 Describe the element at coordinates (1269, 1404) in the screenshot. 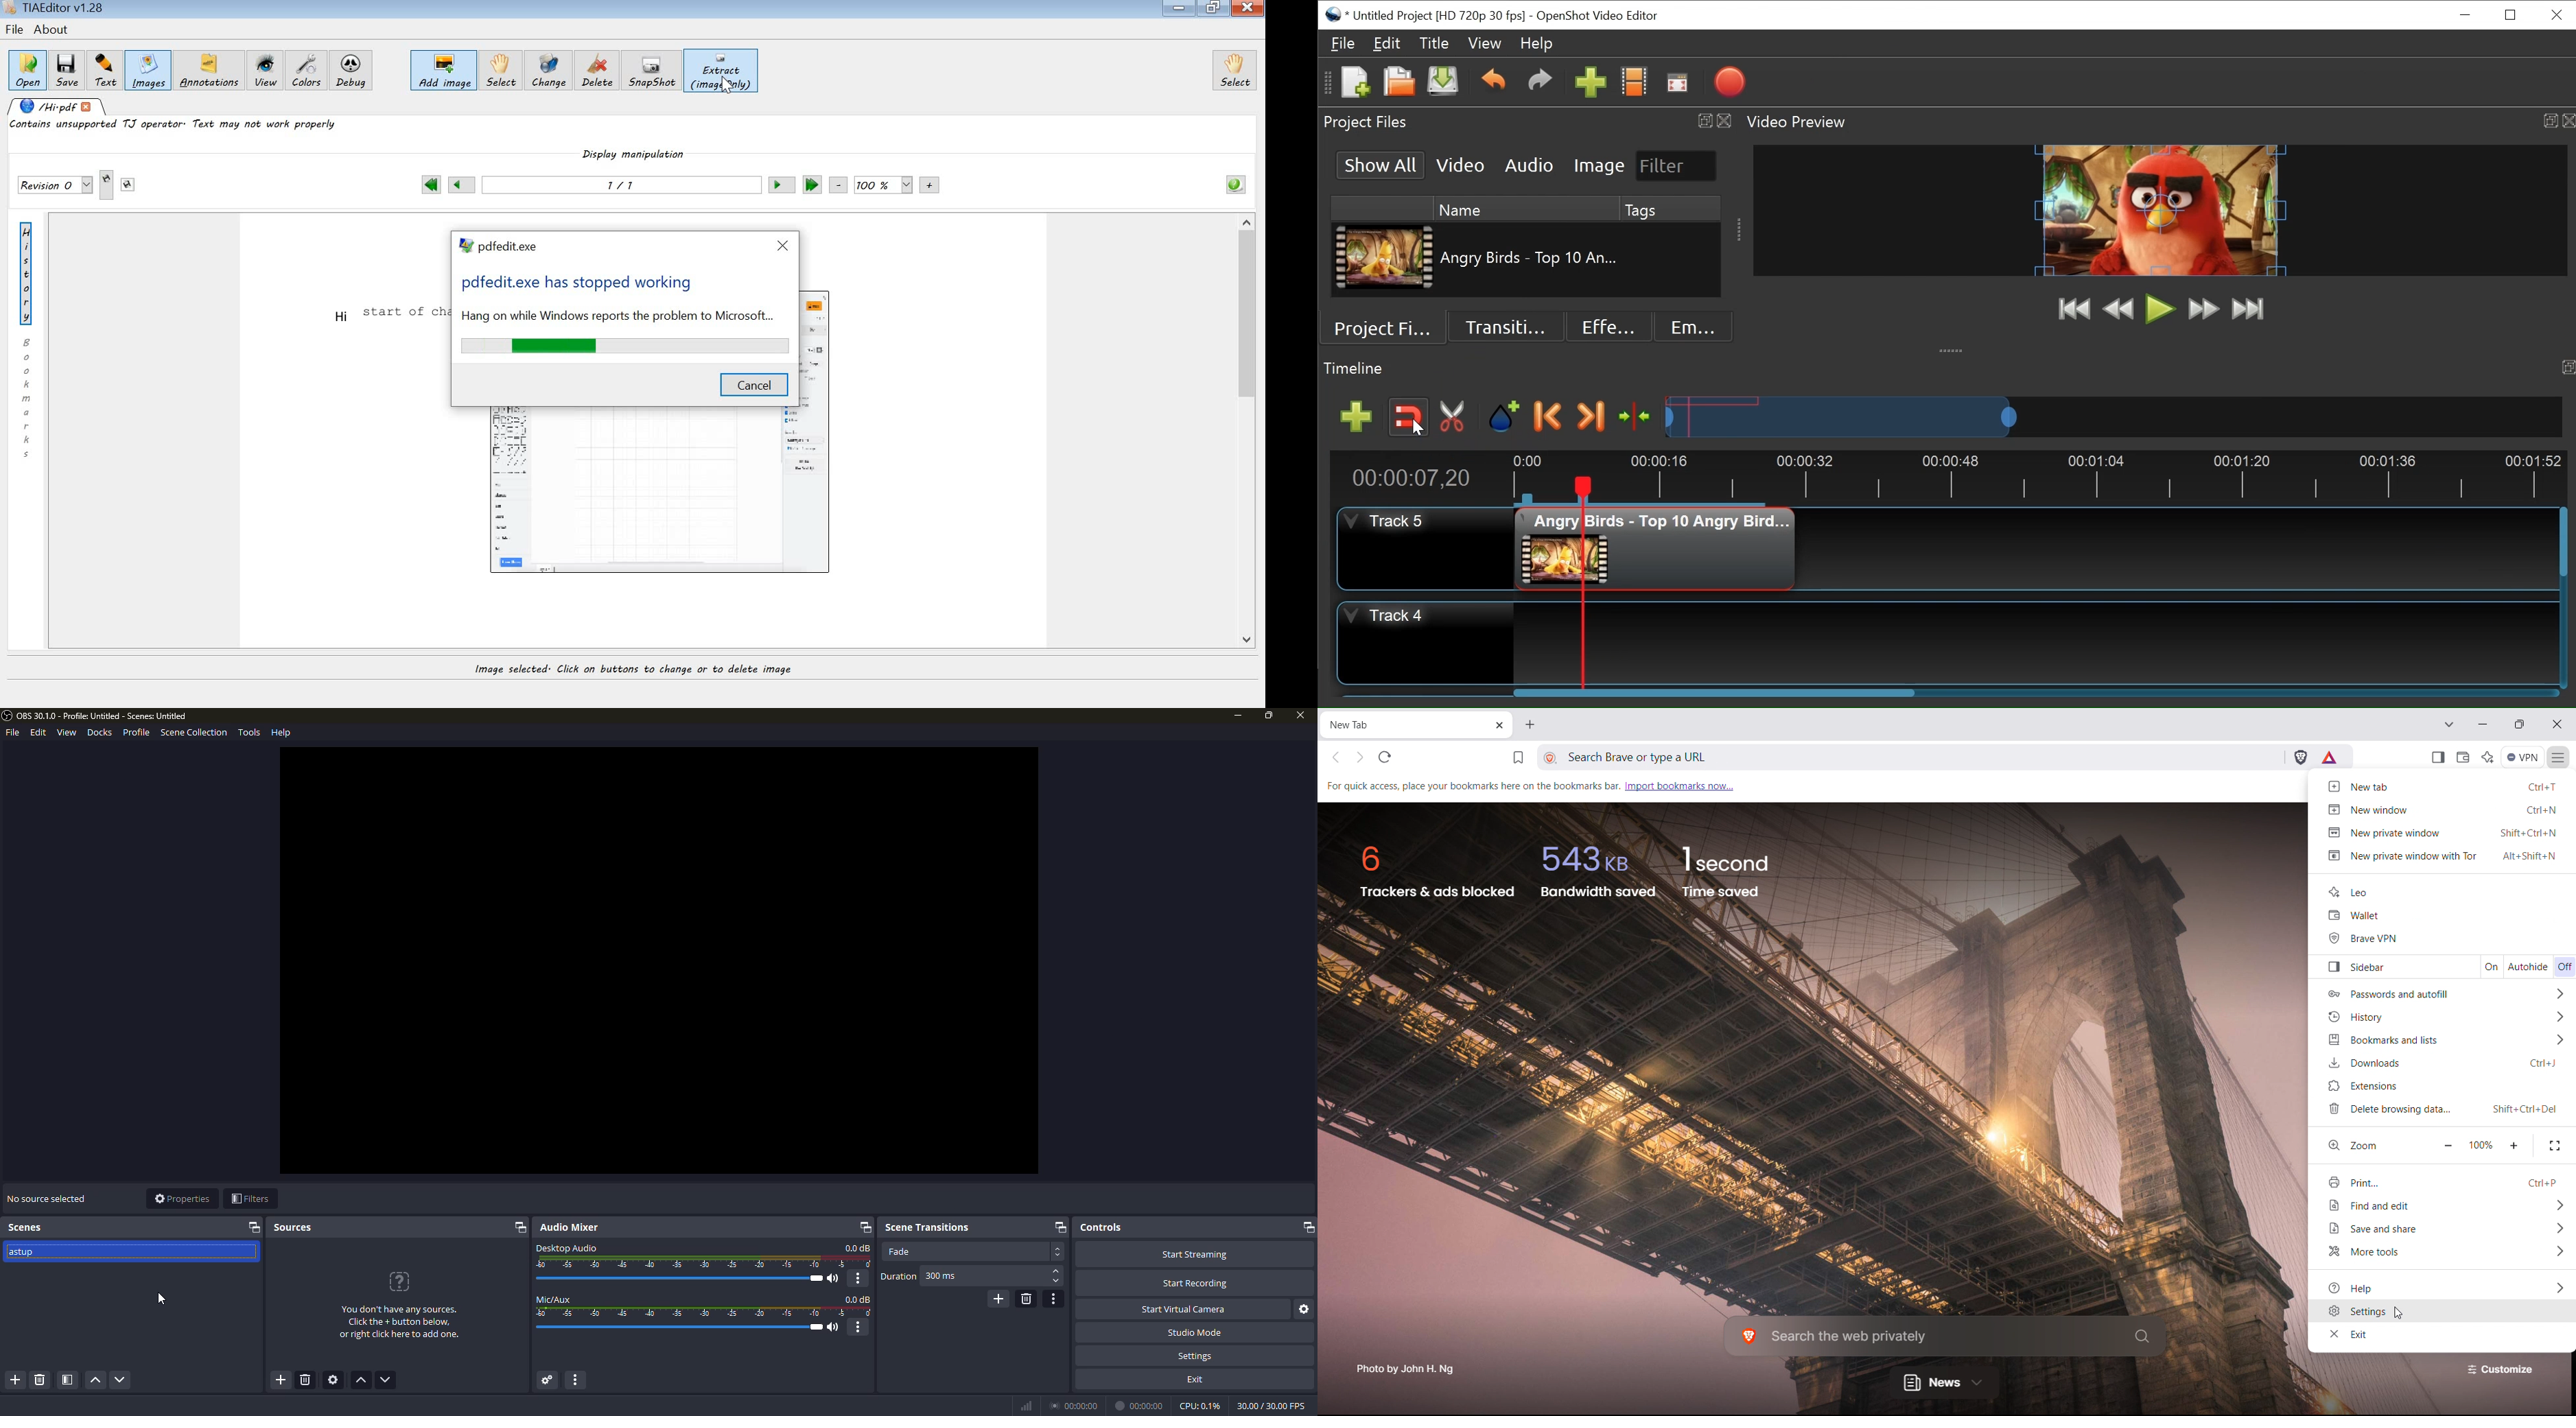

I see `fps` at that location.